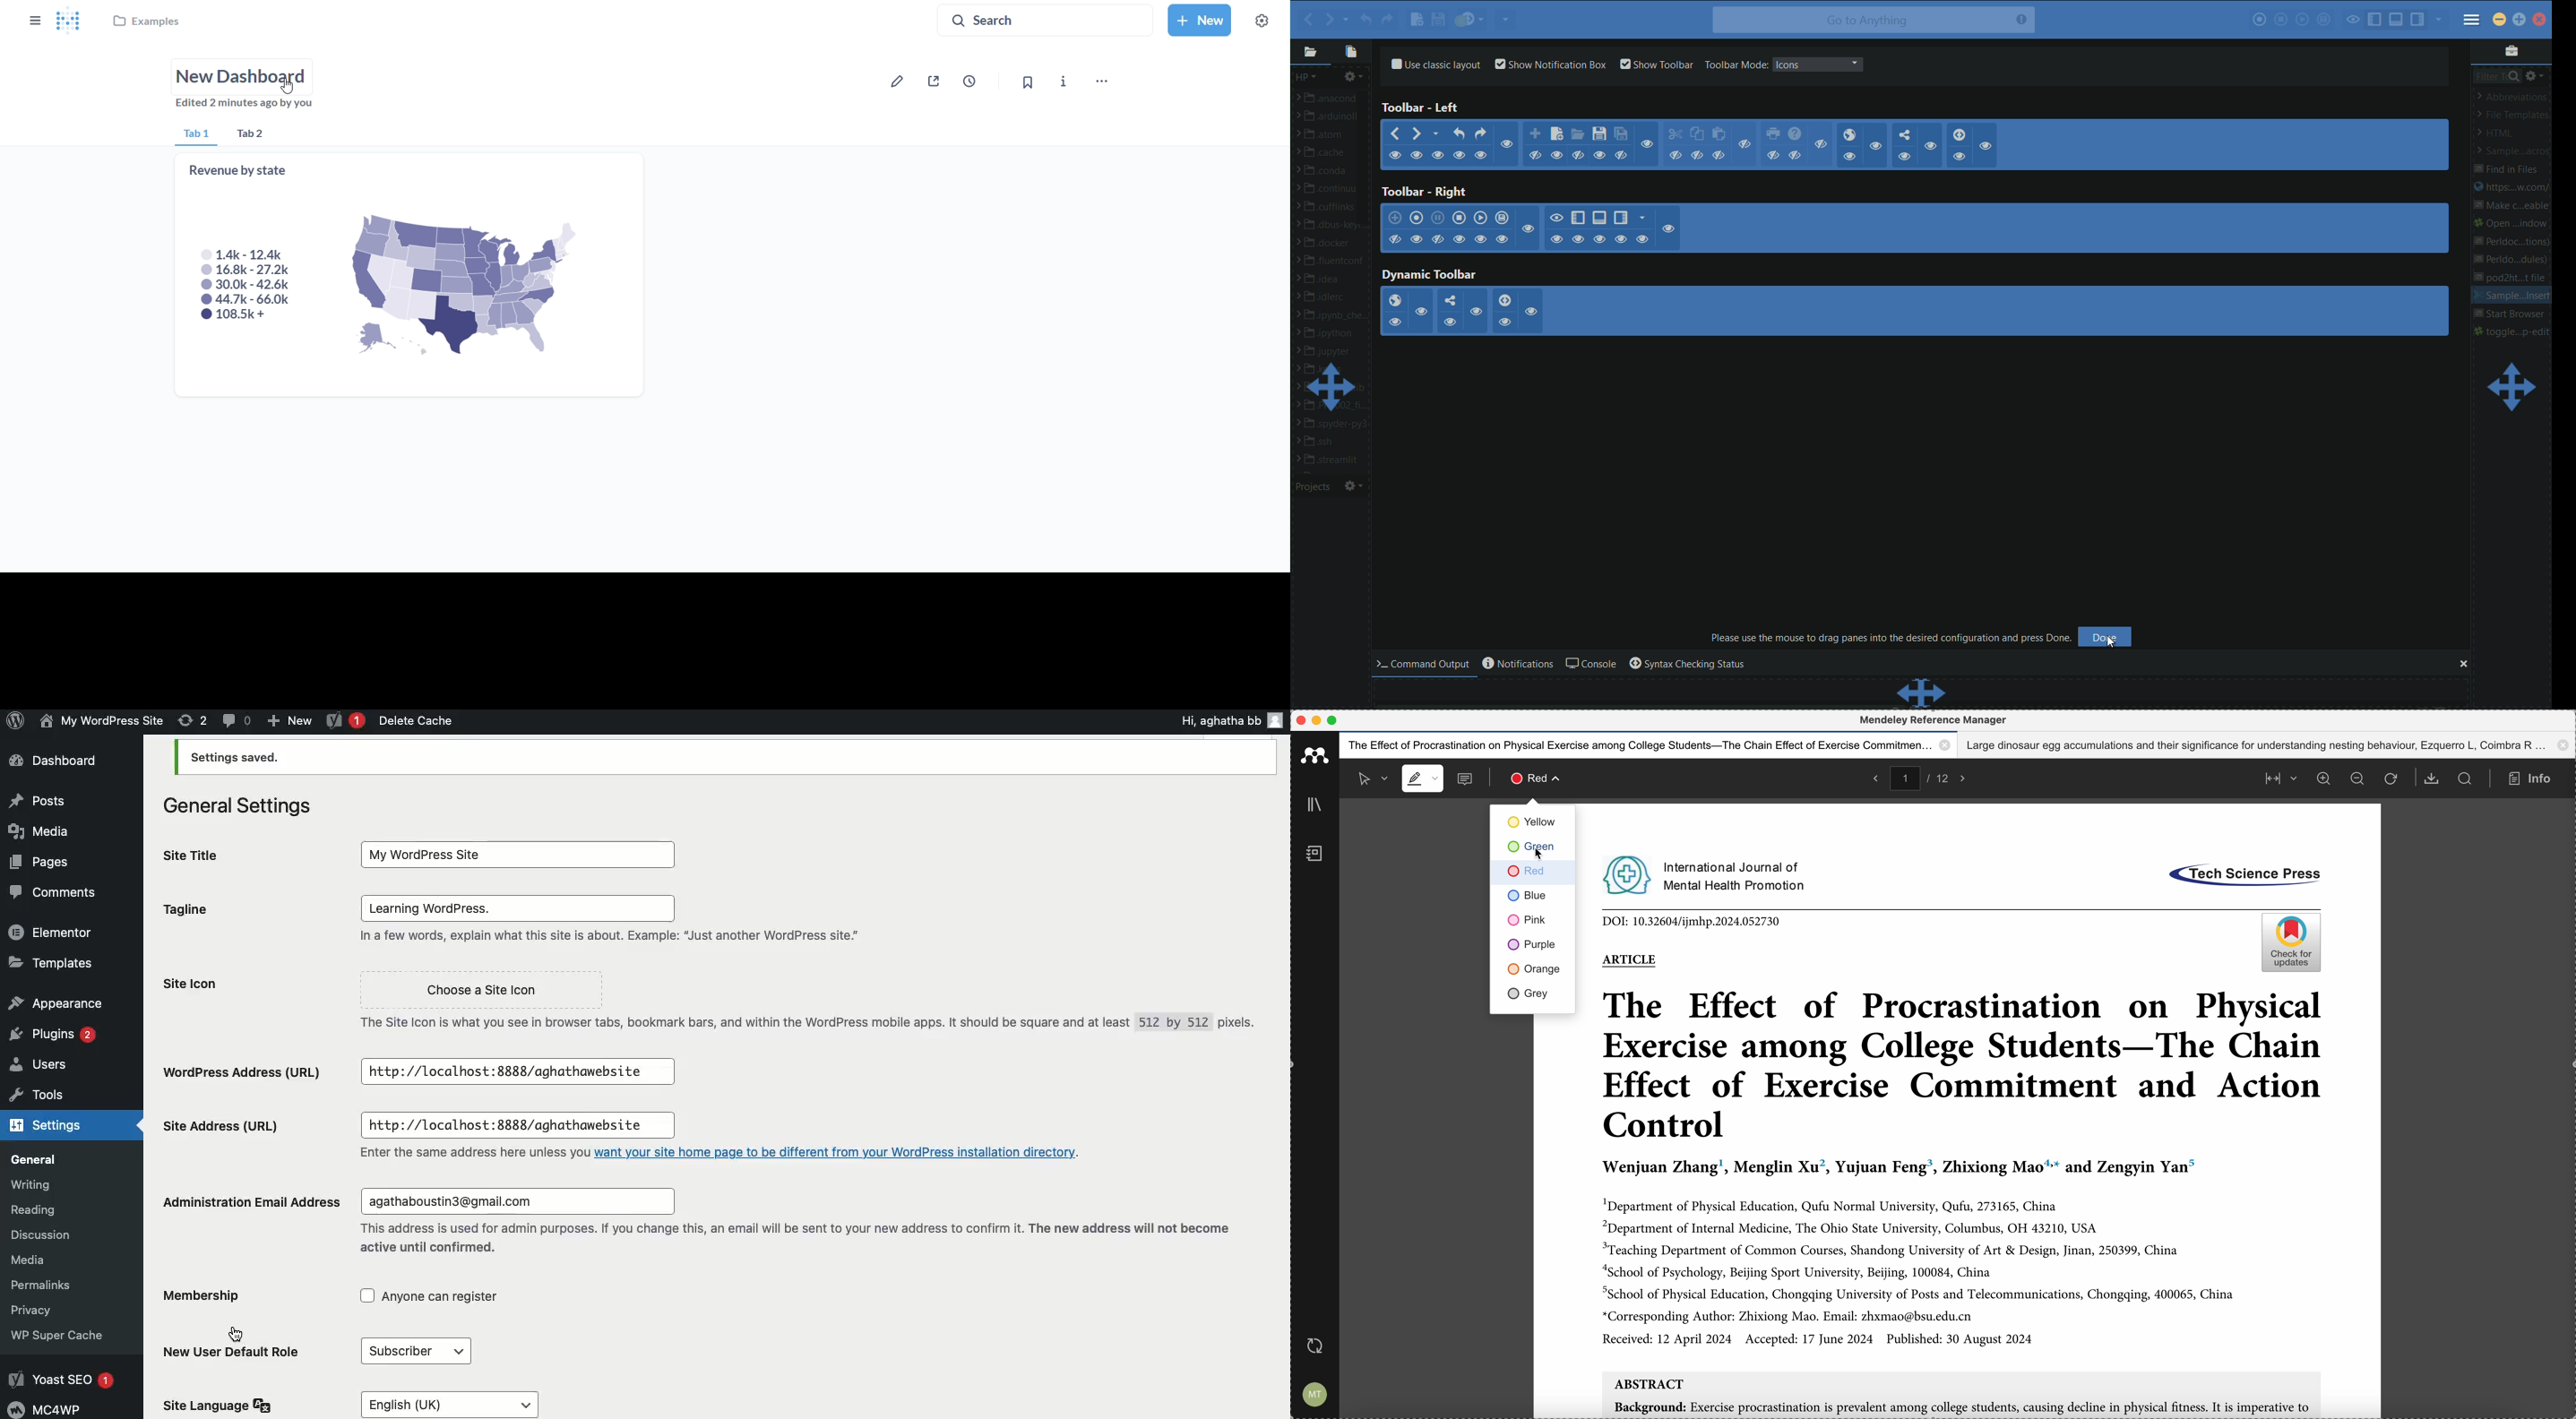 The image size is (2576, 1428). Describe the element at coordinates (1327, 136) in the screenshot. I see `.atom` at that location.